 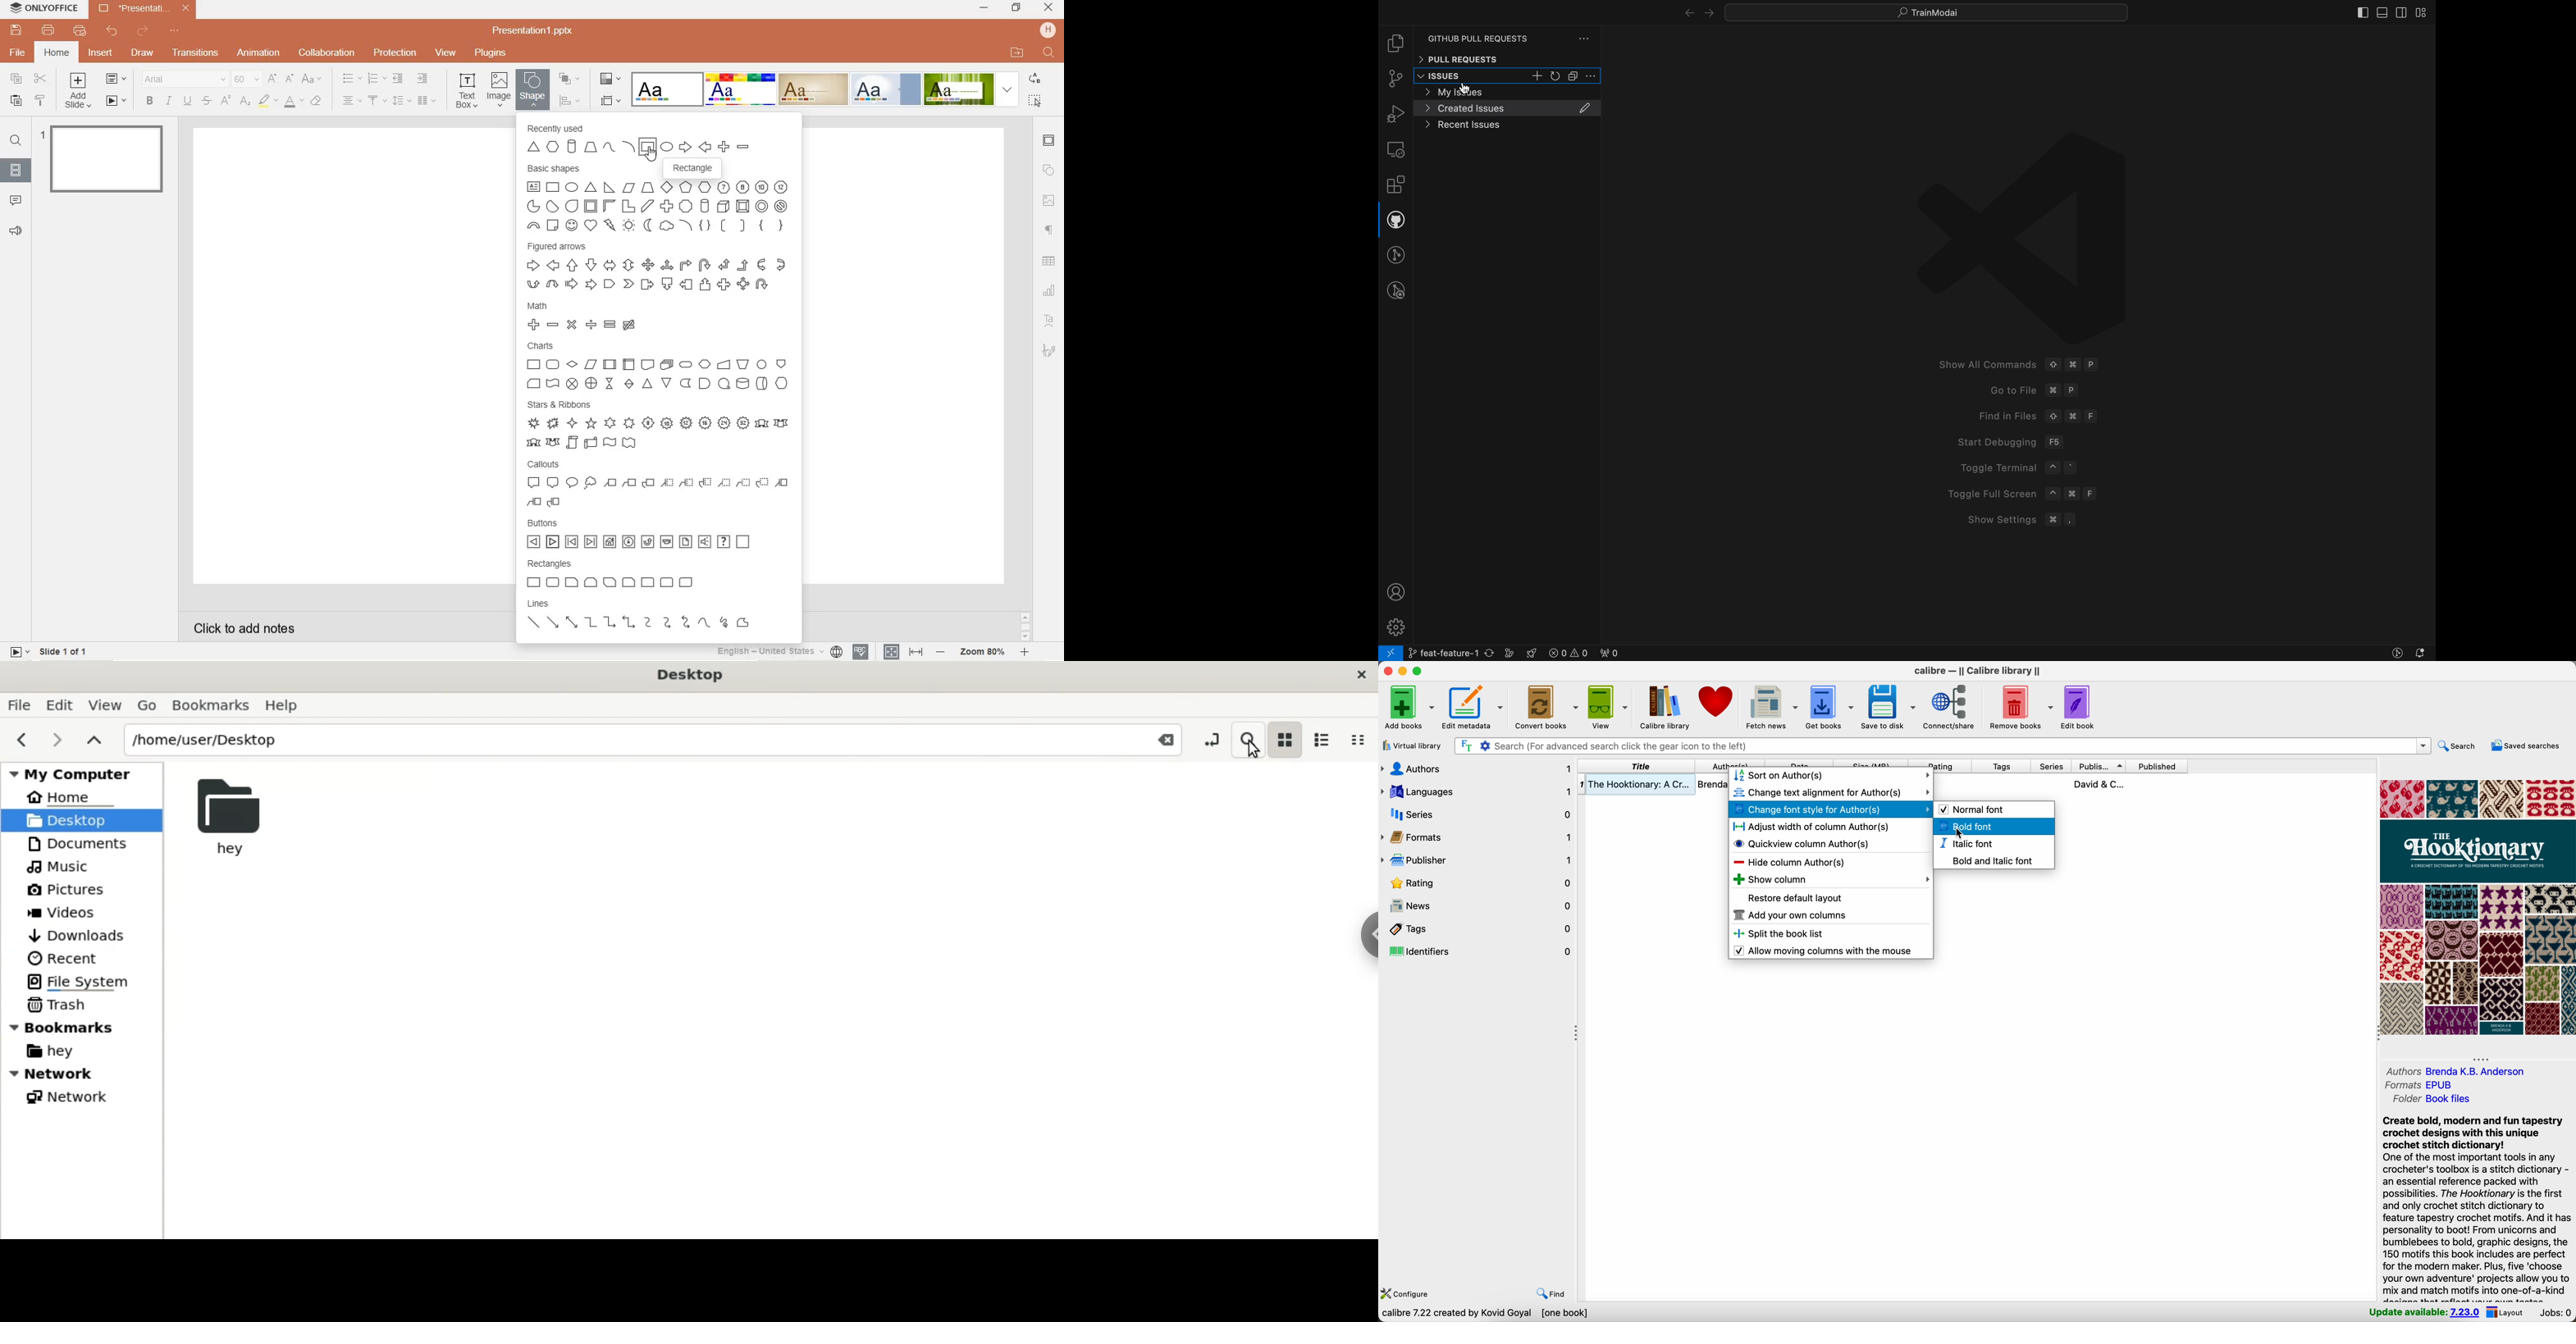 I want to click on comments, so click(x=16, y=199).